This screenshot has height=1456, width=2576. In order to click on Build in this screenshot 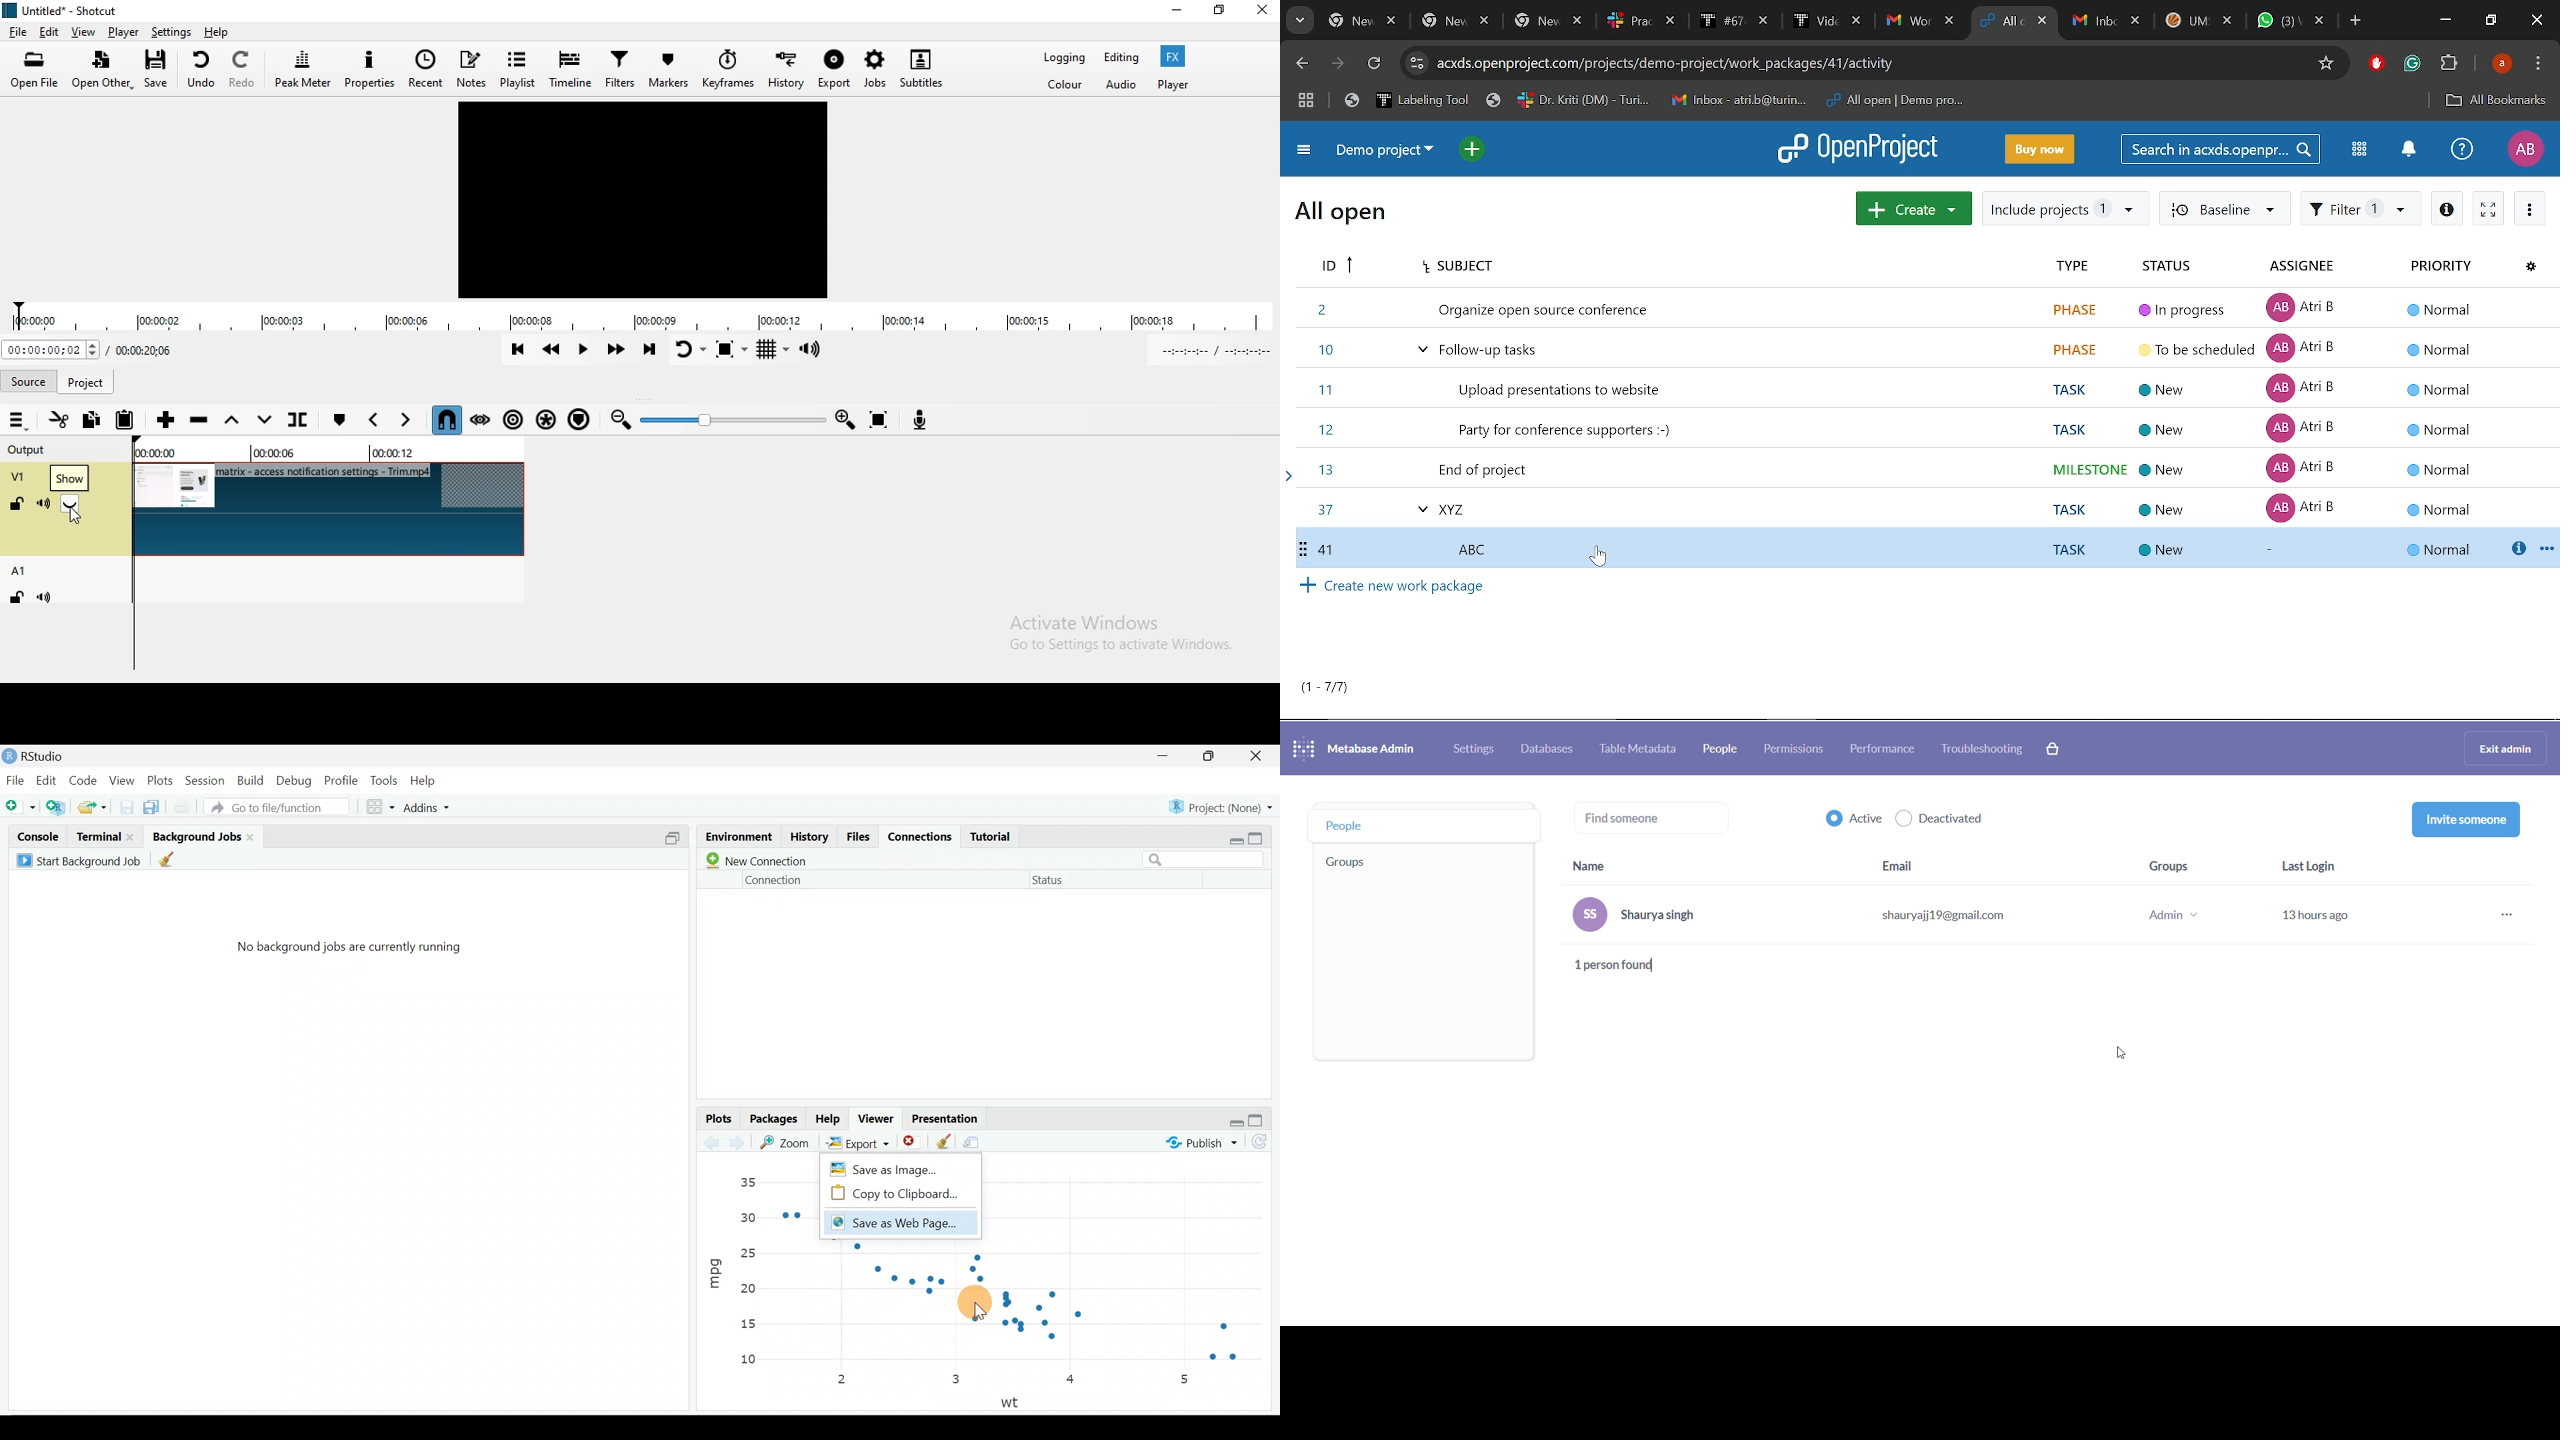, I will do `click(251, 781)`.